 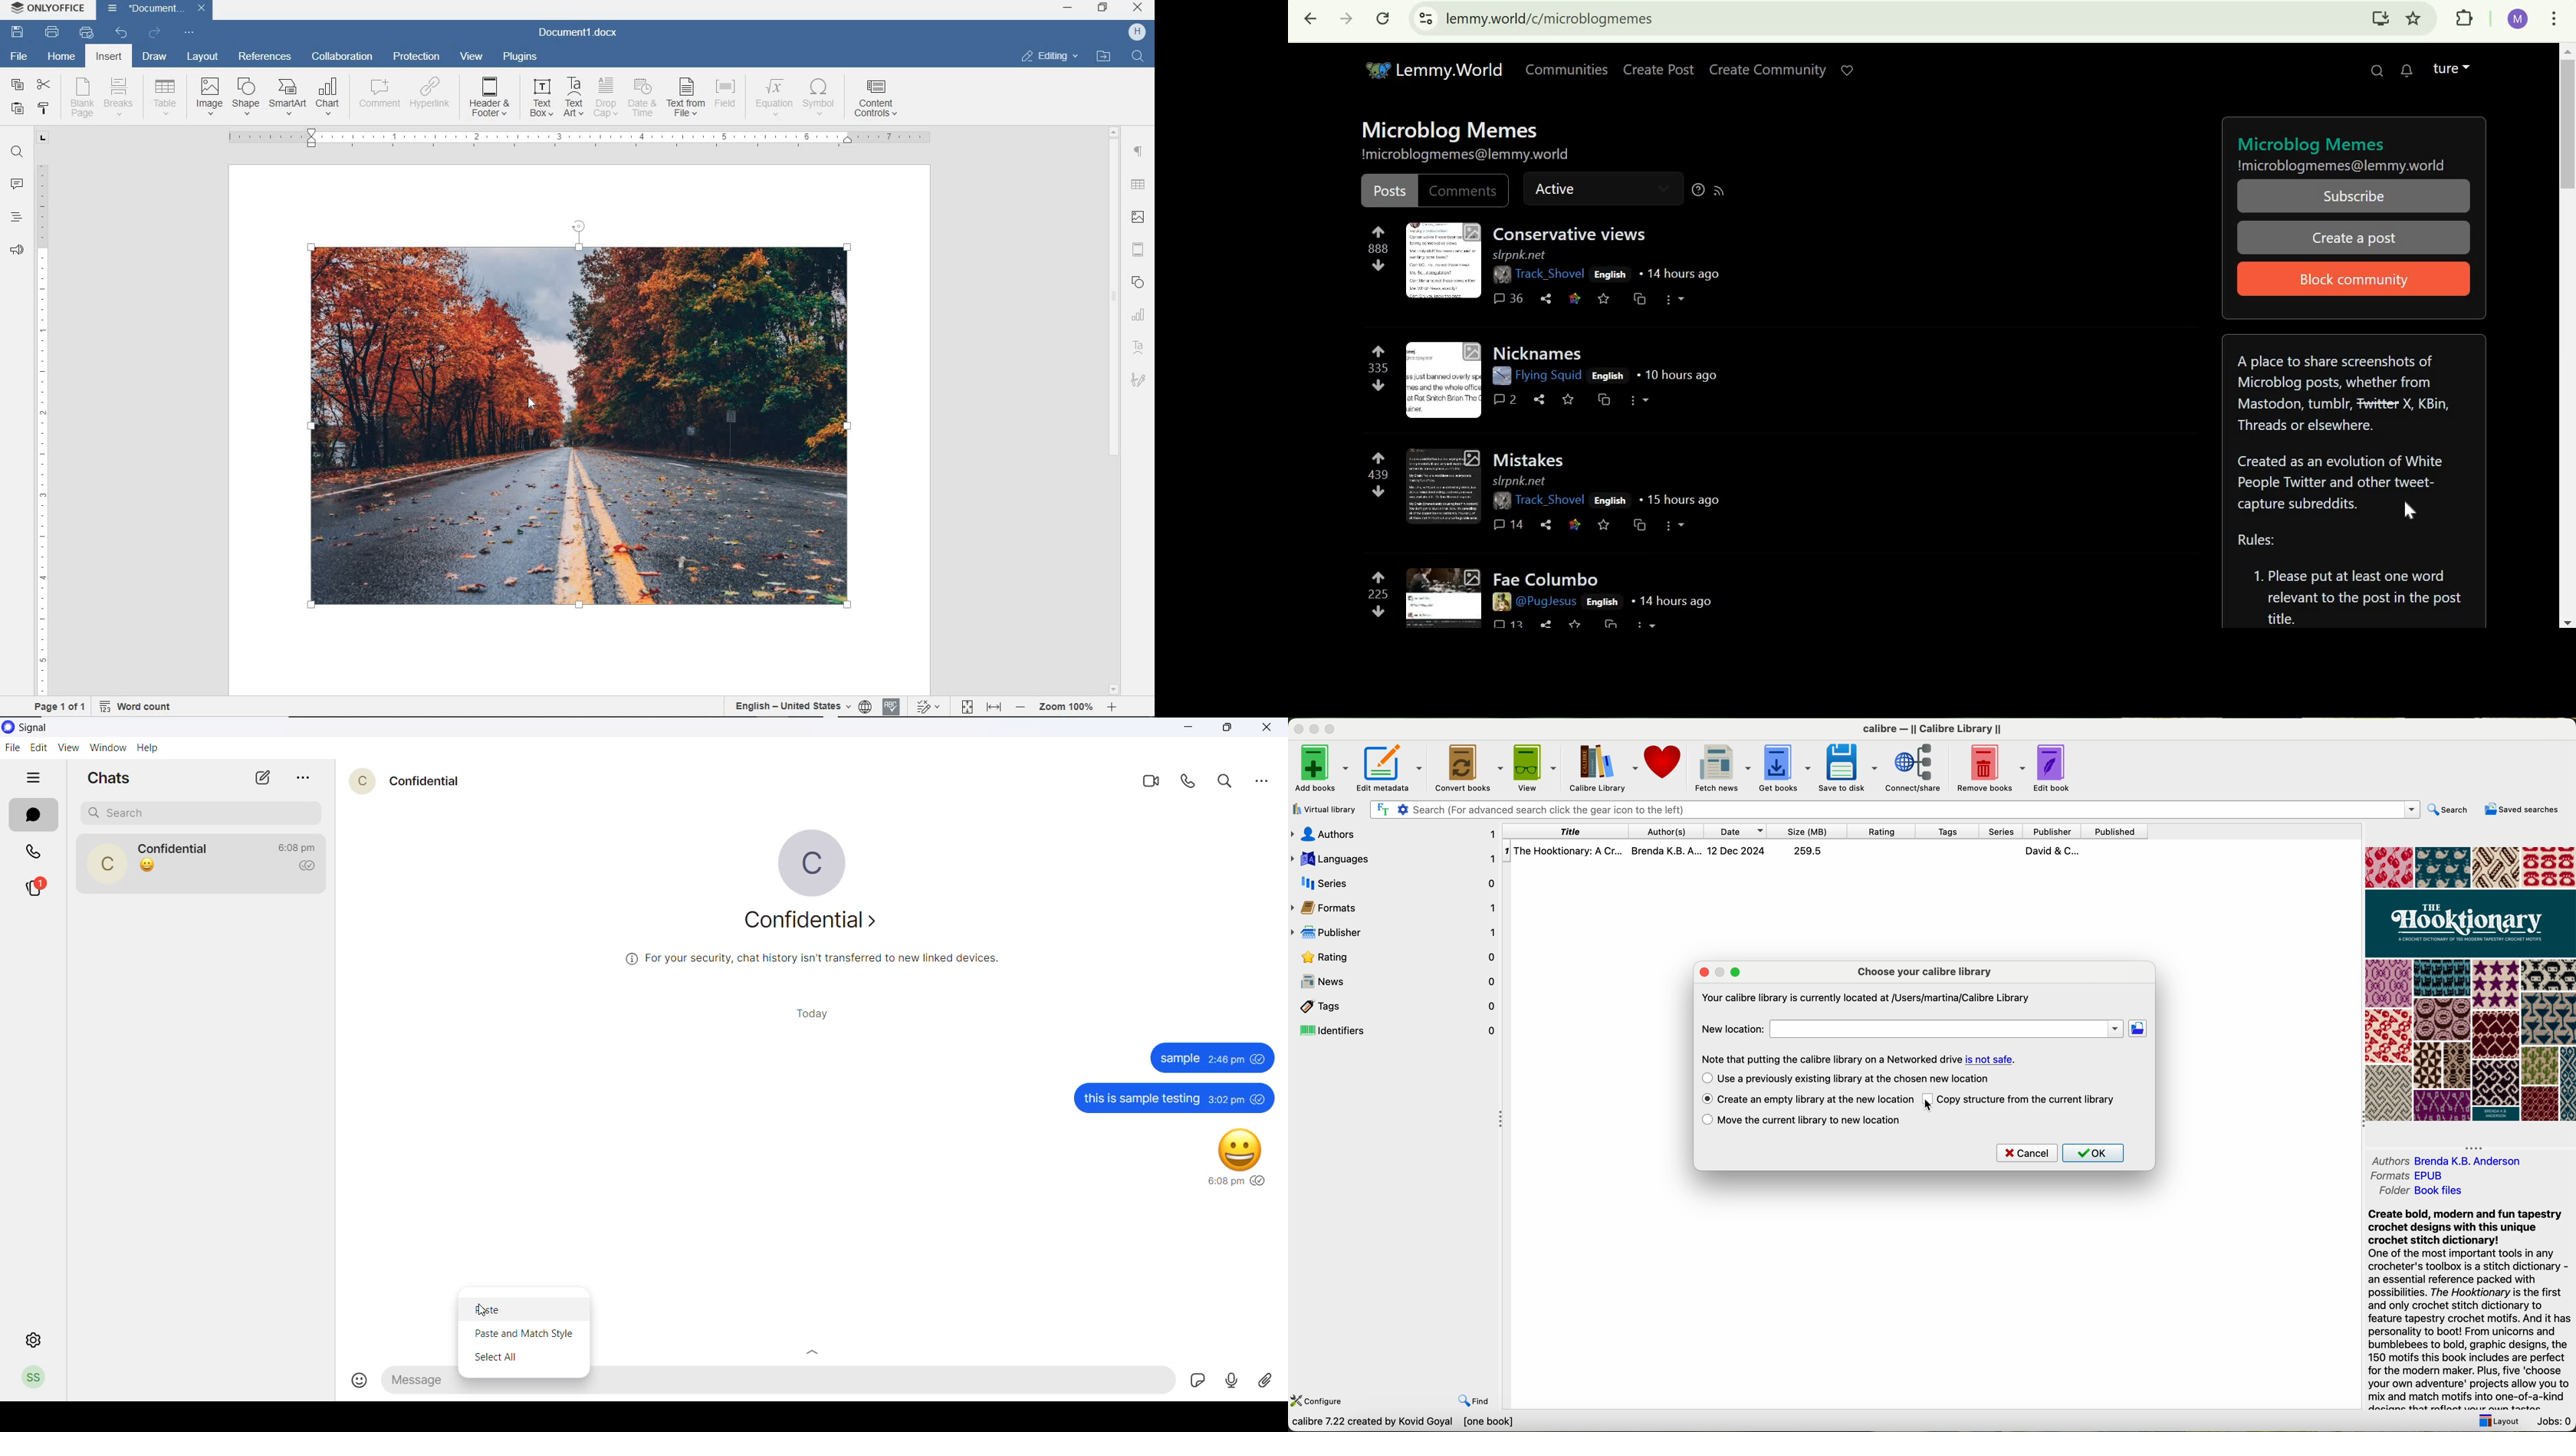 I want to click on checkbox, so click(x=1927, y=1097).